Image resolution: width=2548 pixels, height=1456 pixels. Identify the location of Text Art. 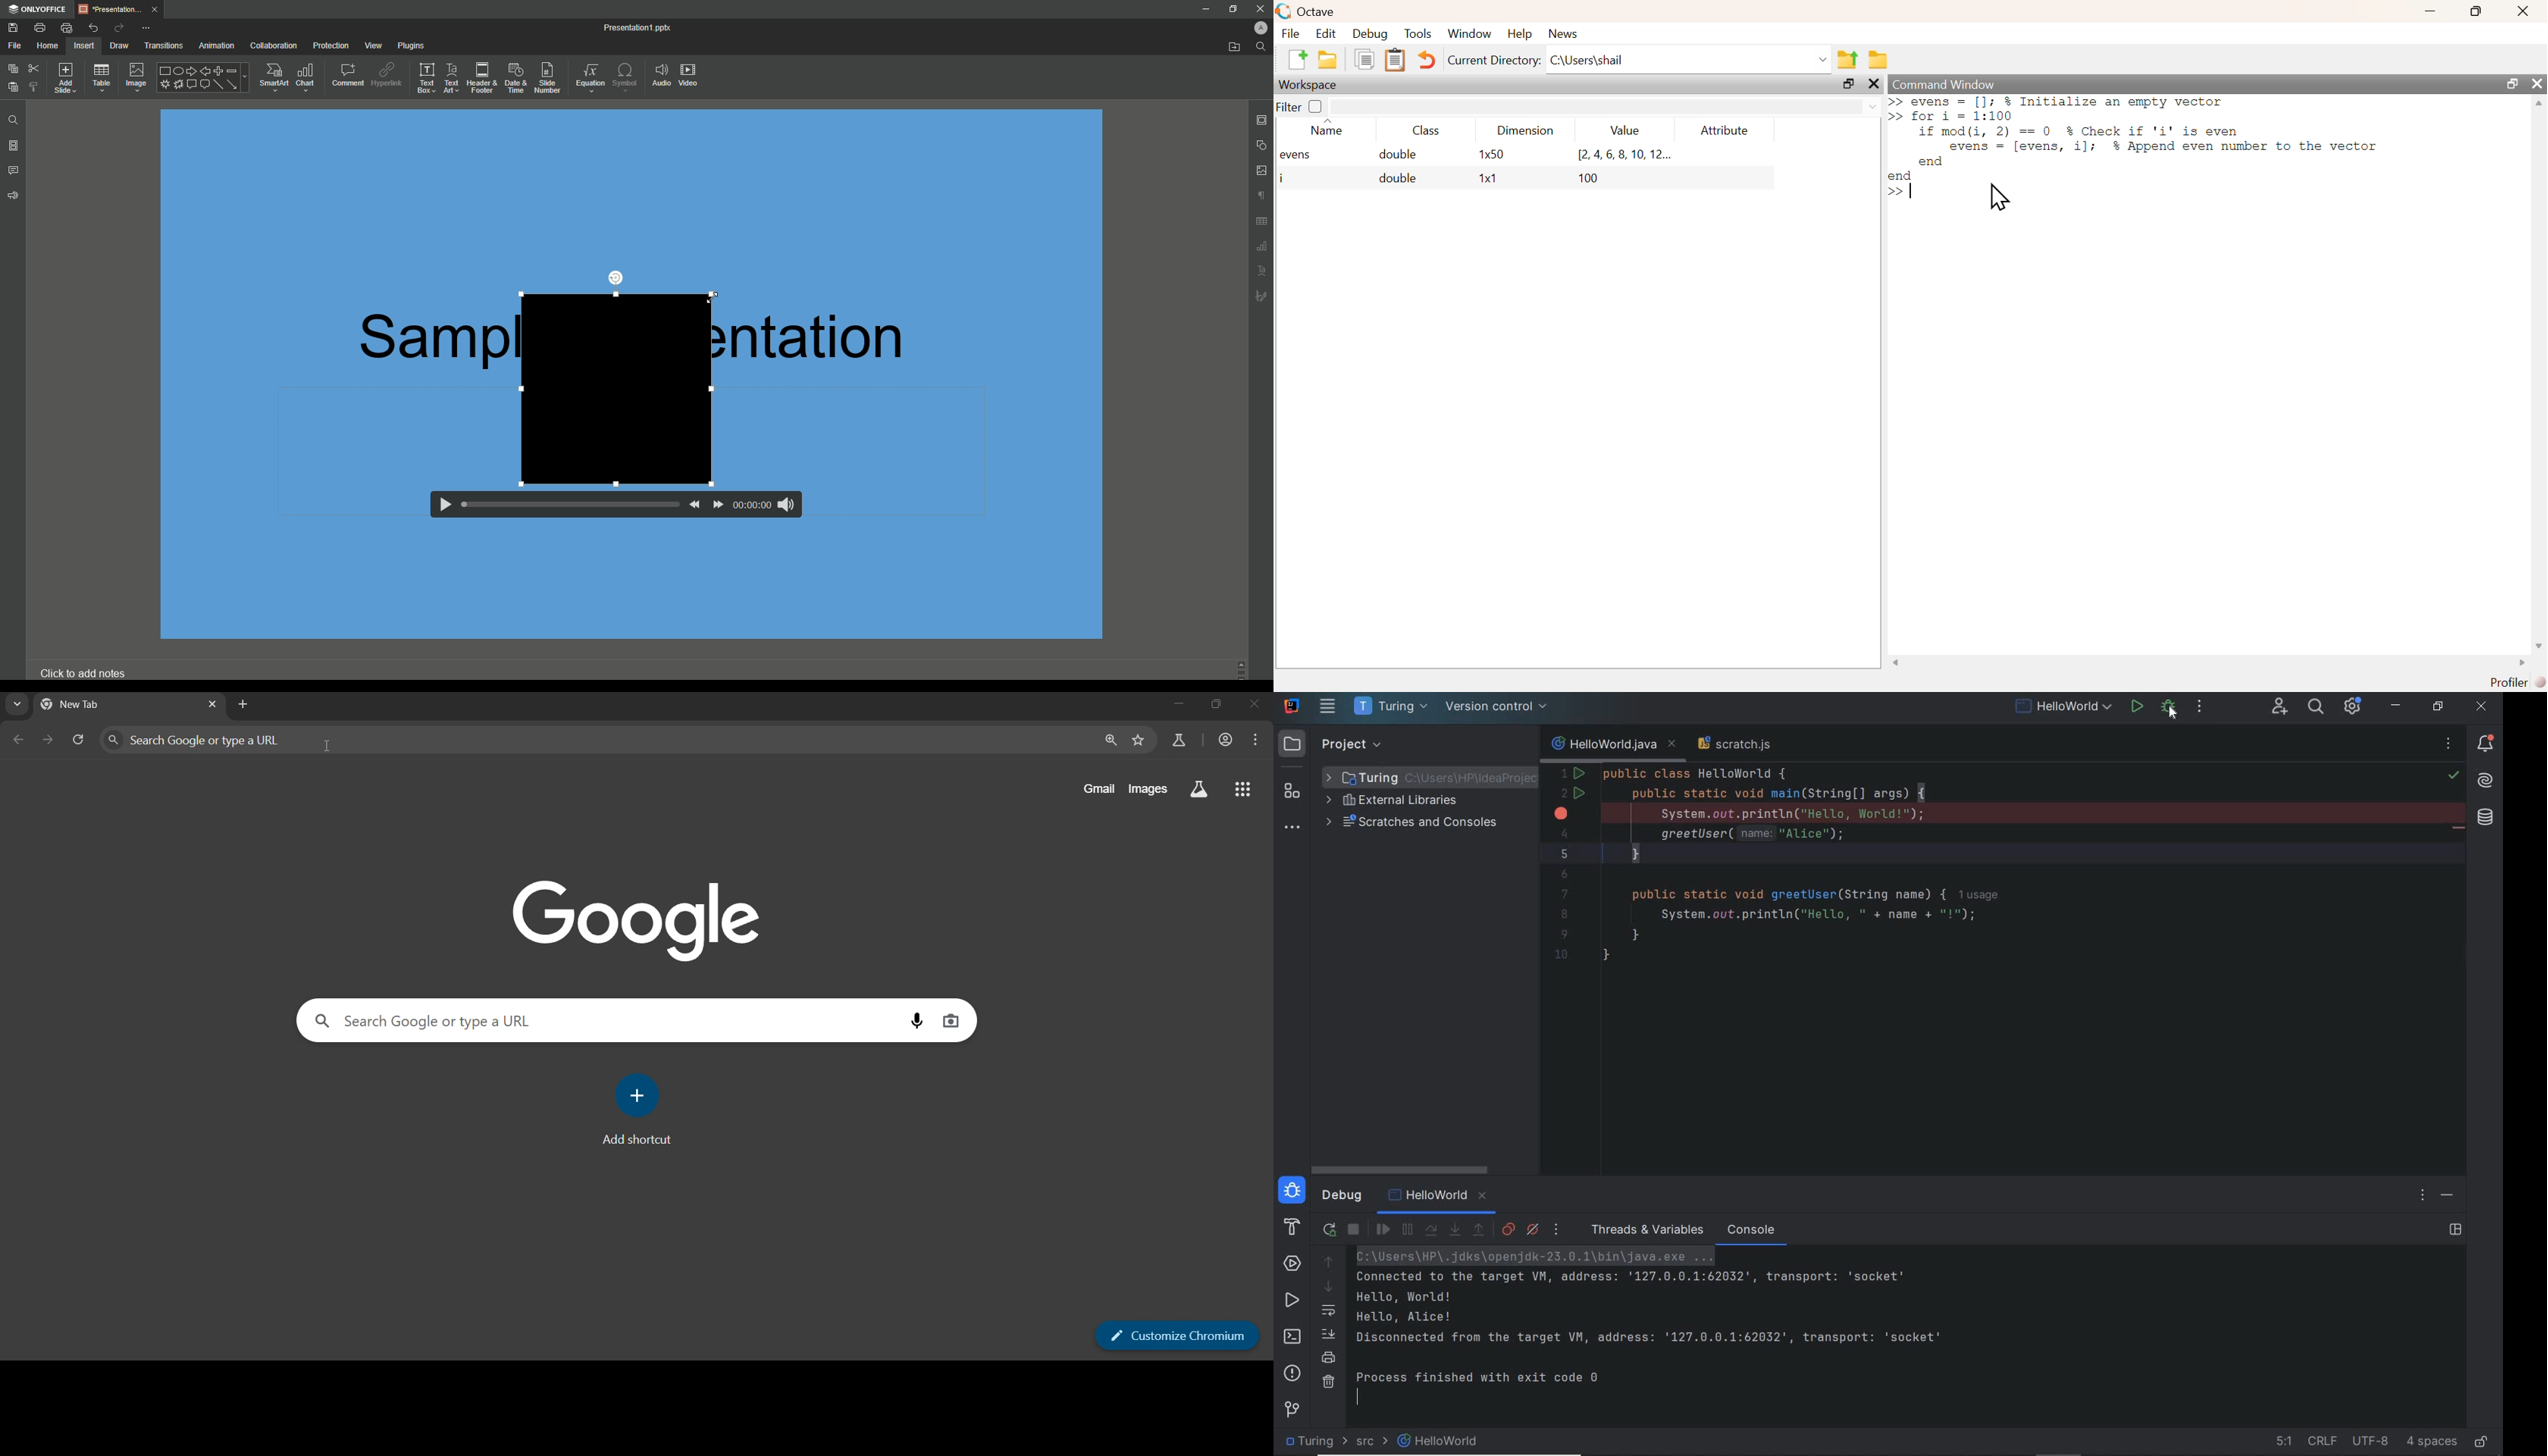
(450, 78).